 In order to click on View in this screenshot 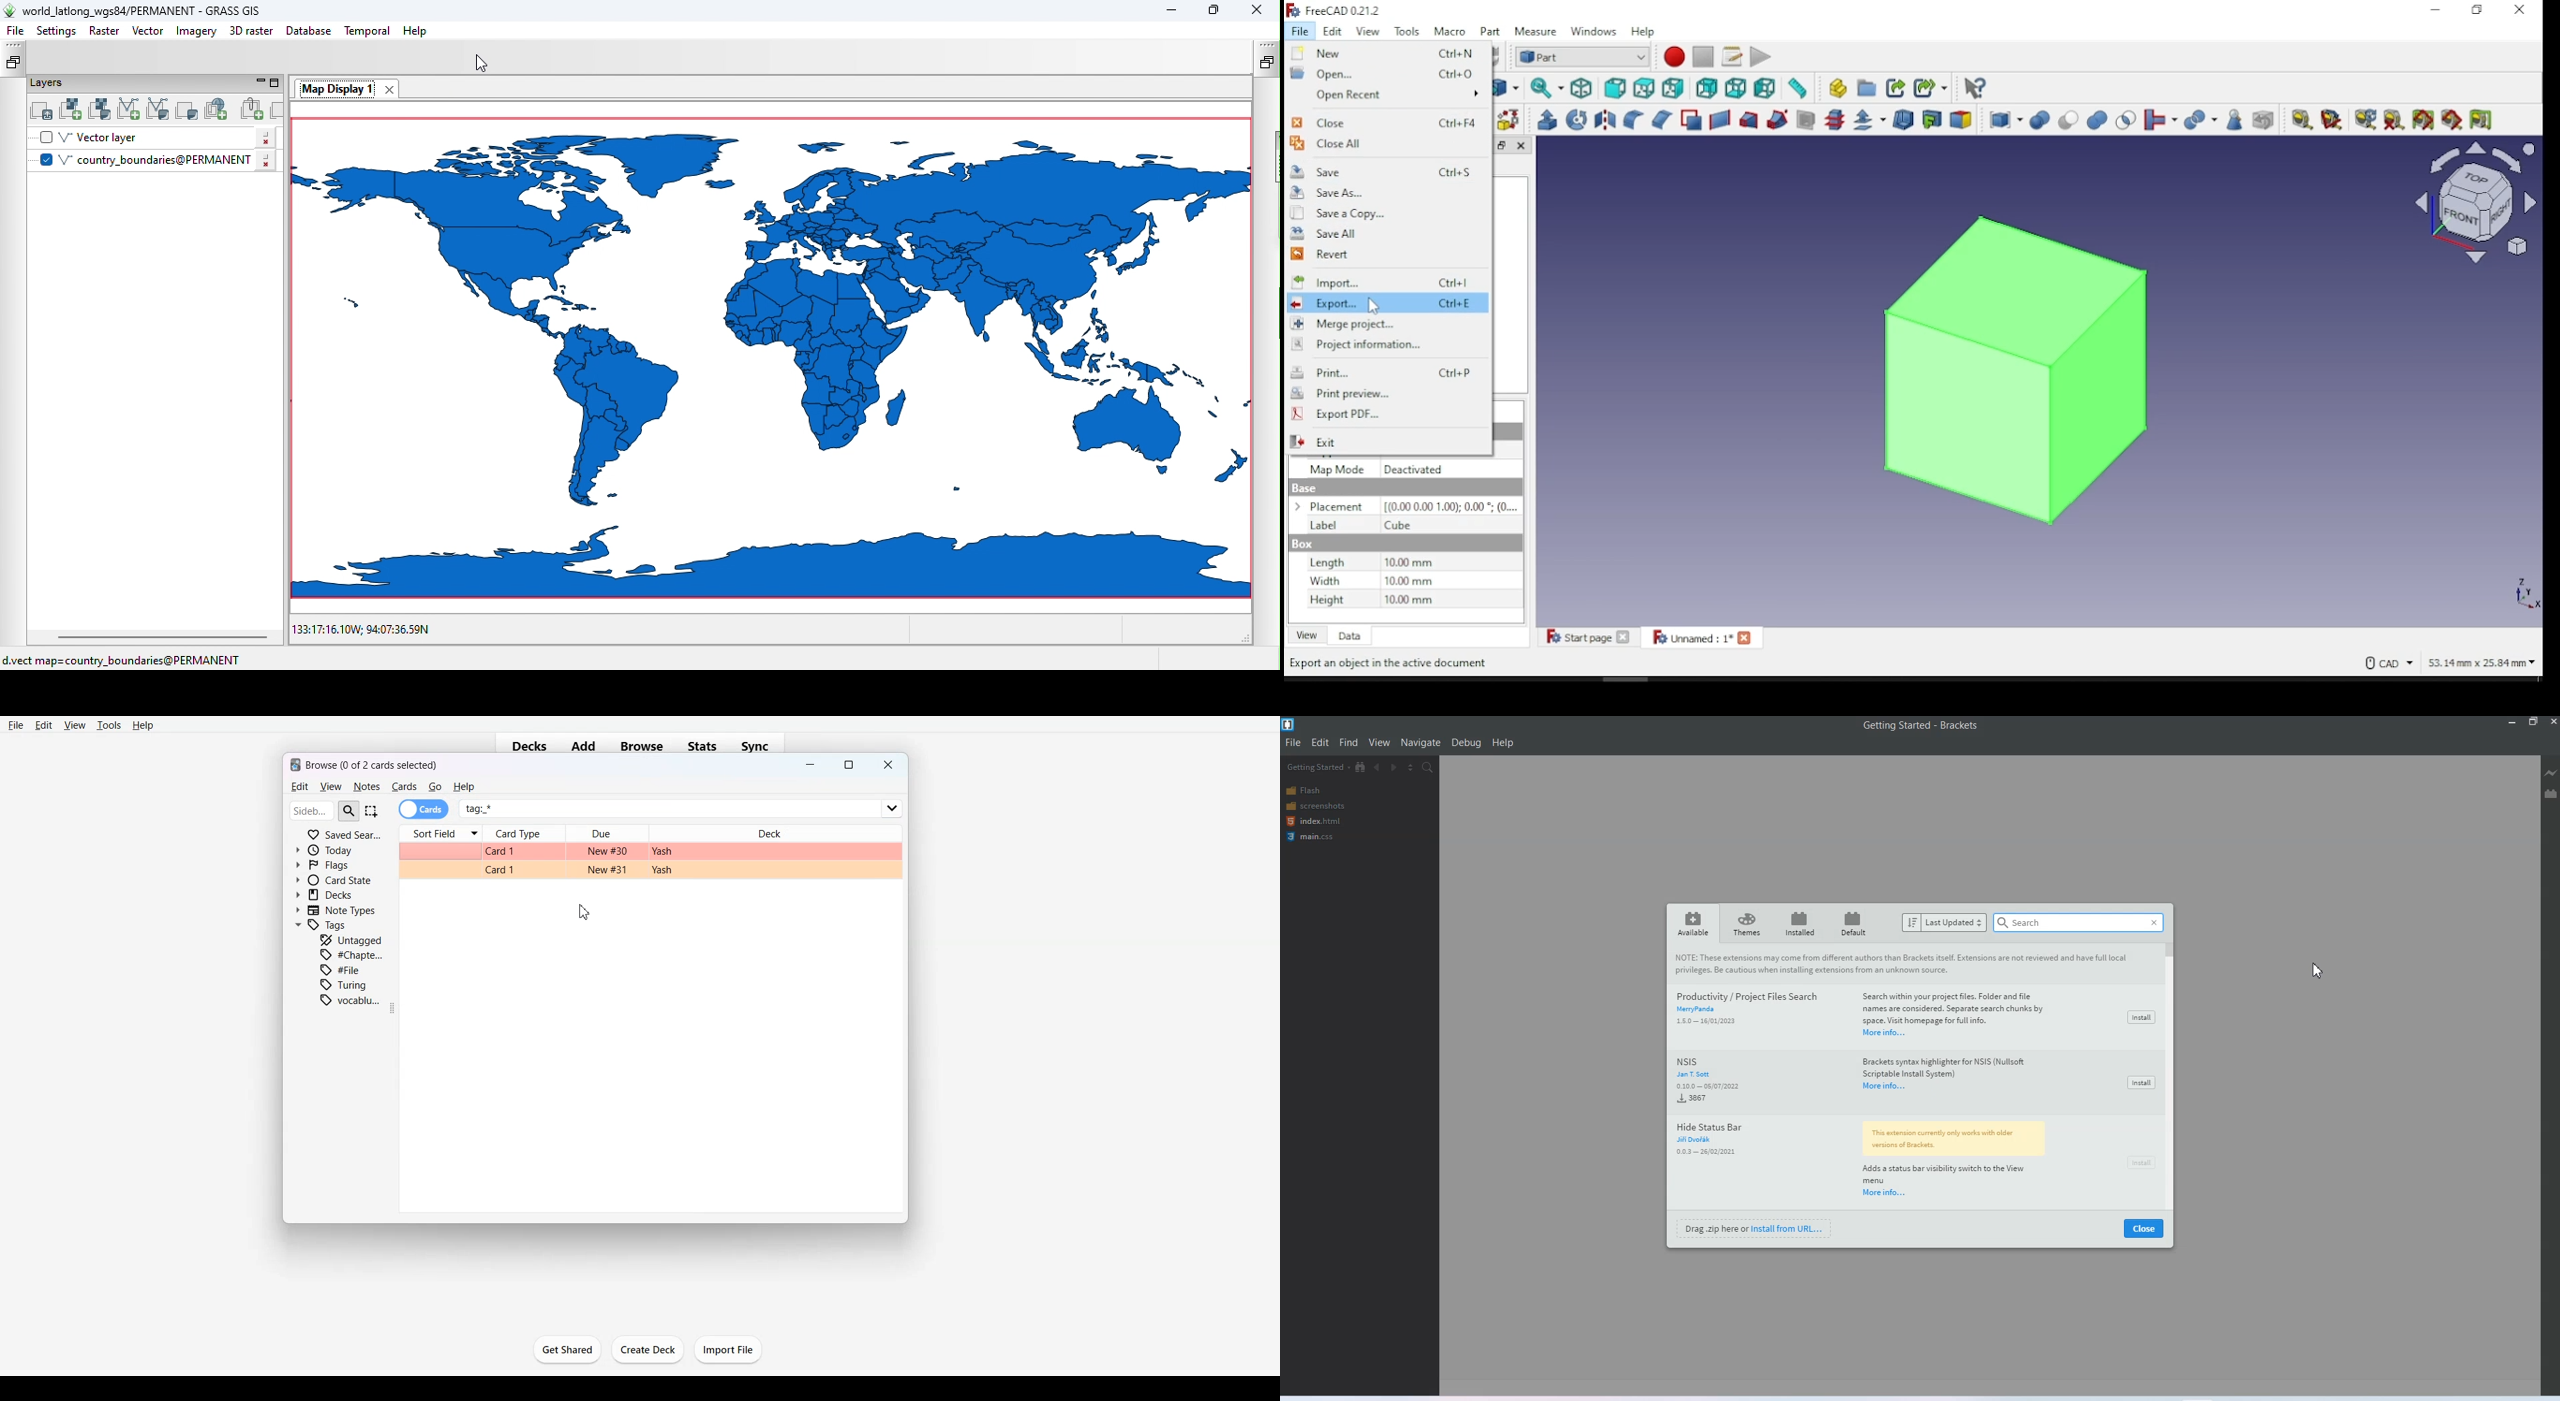, I will do `click(330, 787)`.